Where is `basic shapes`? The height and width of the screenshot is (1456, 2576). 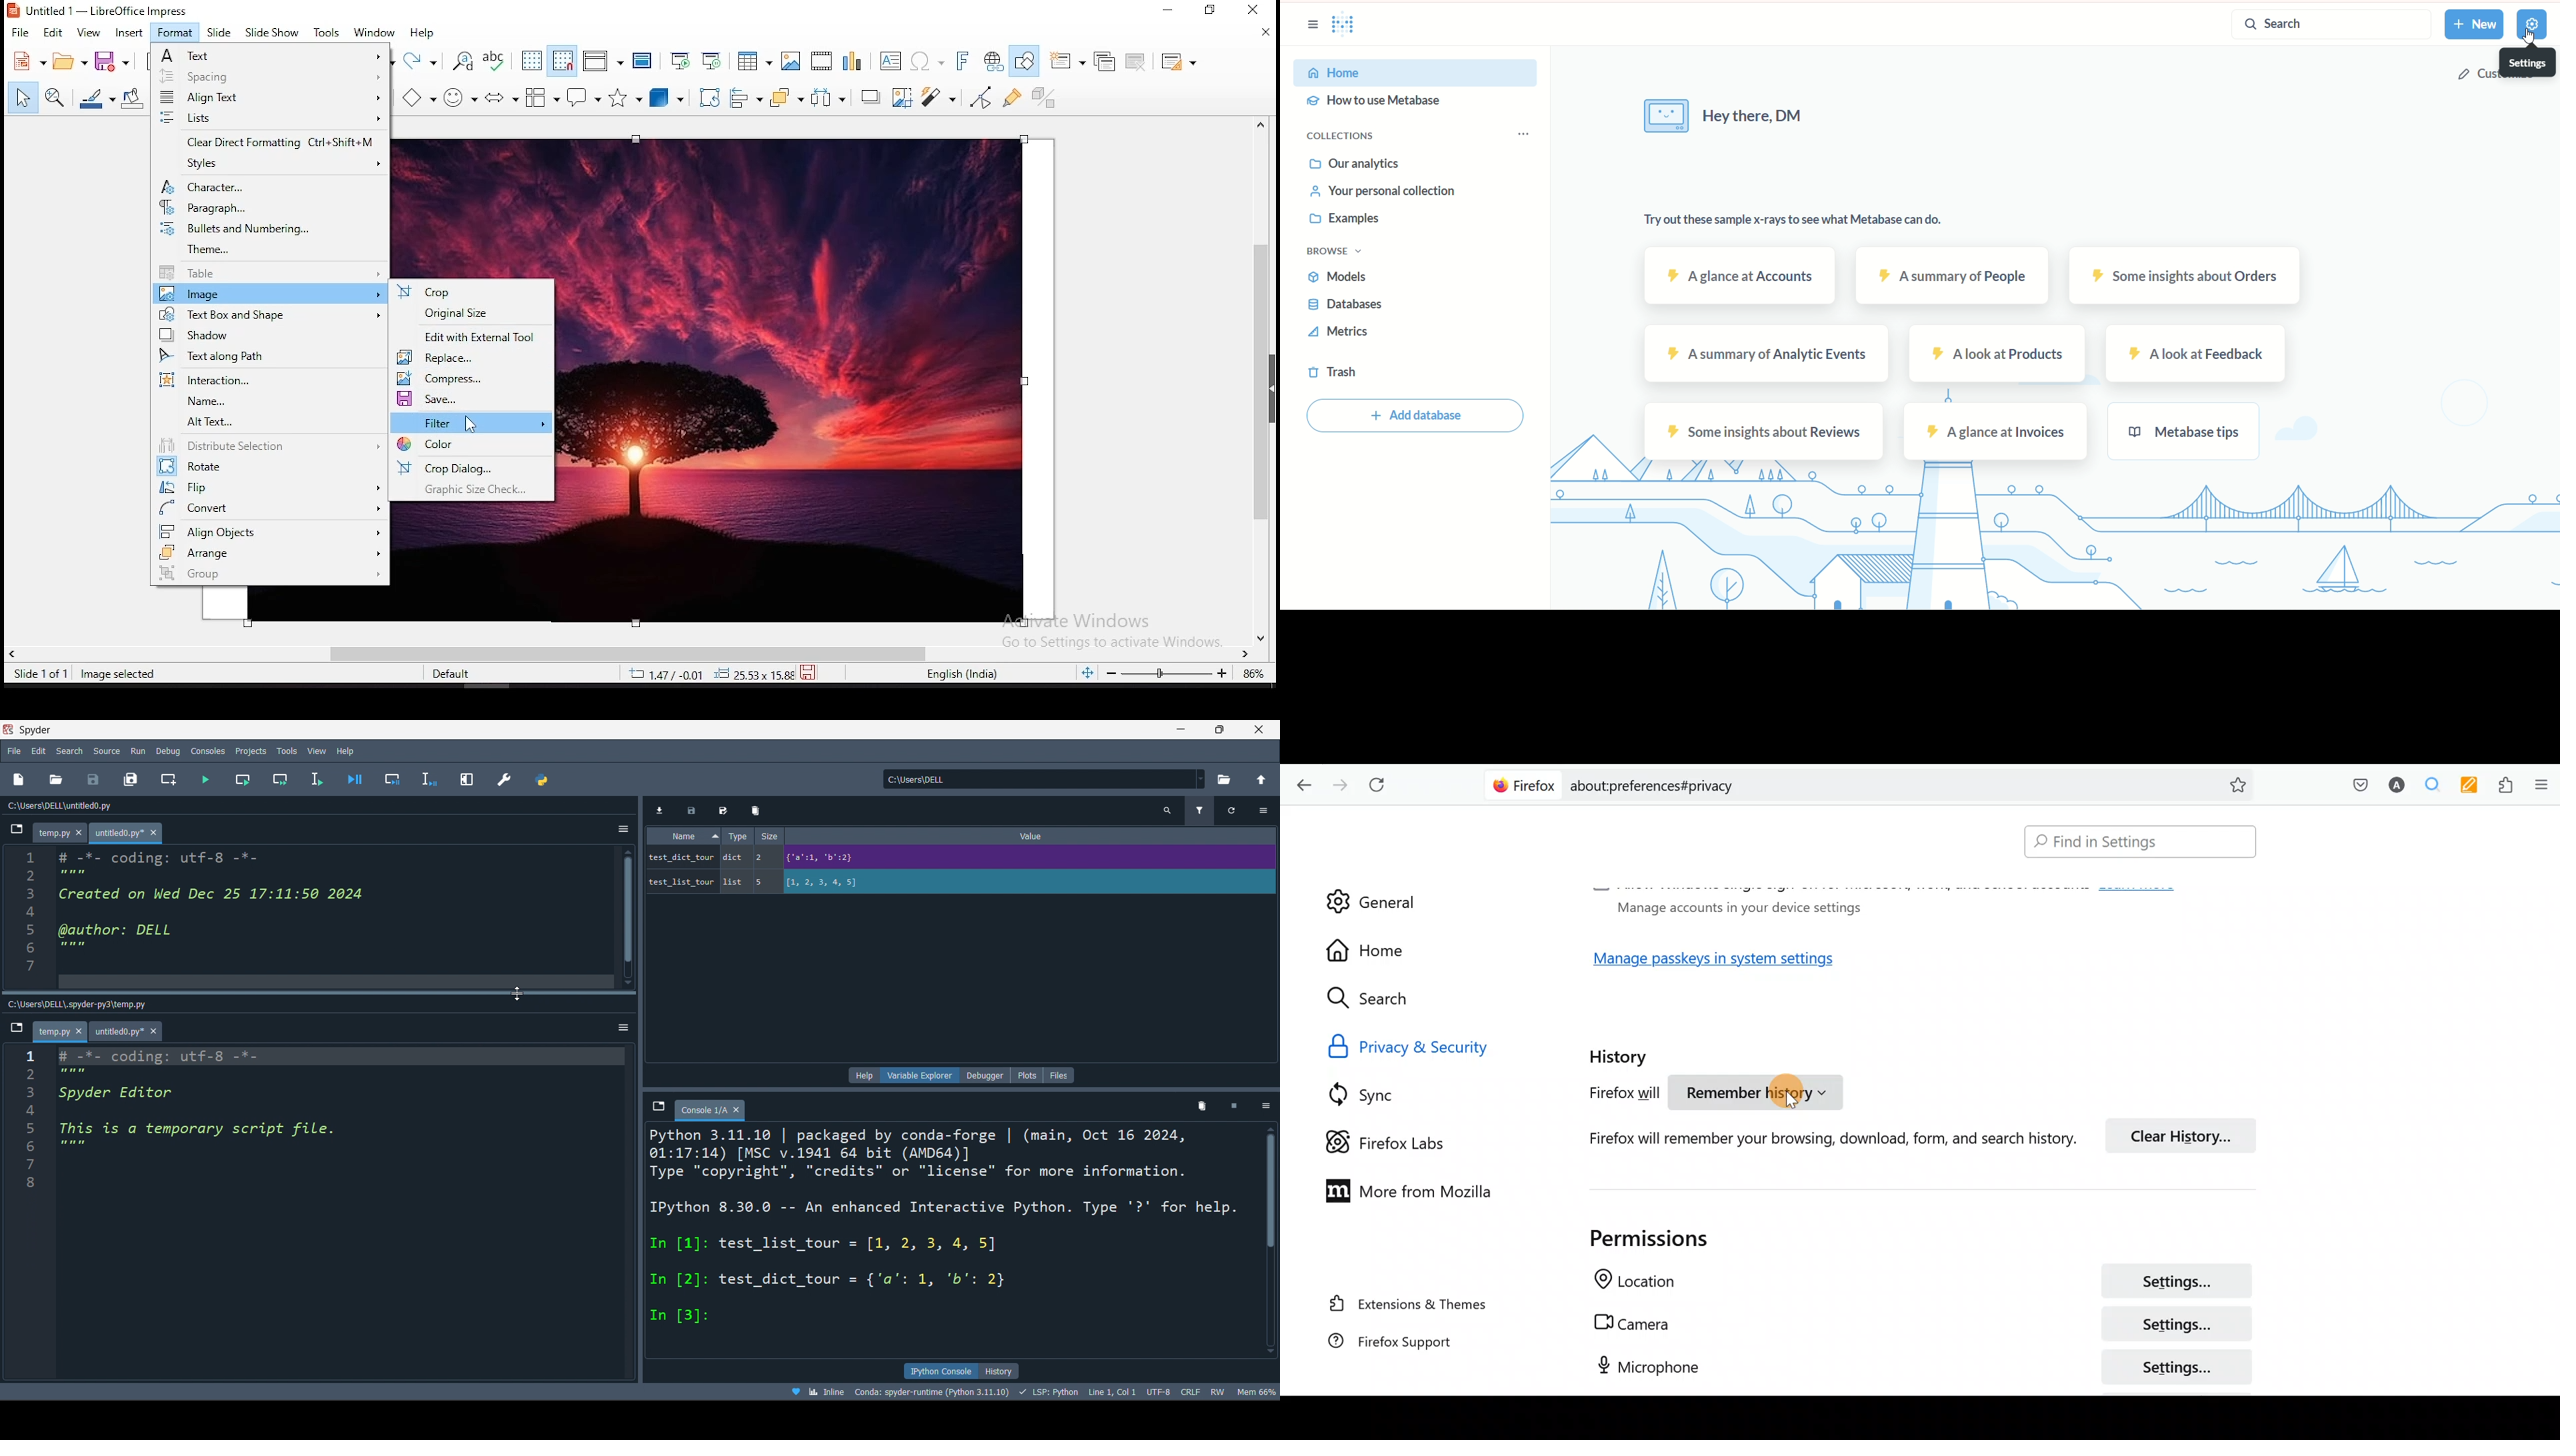 basic shapes is located at coordinates (419, 97).